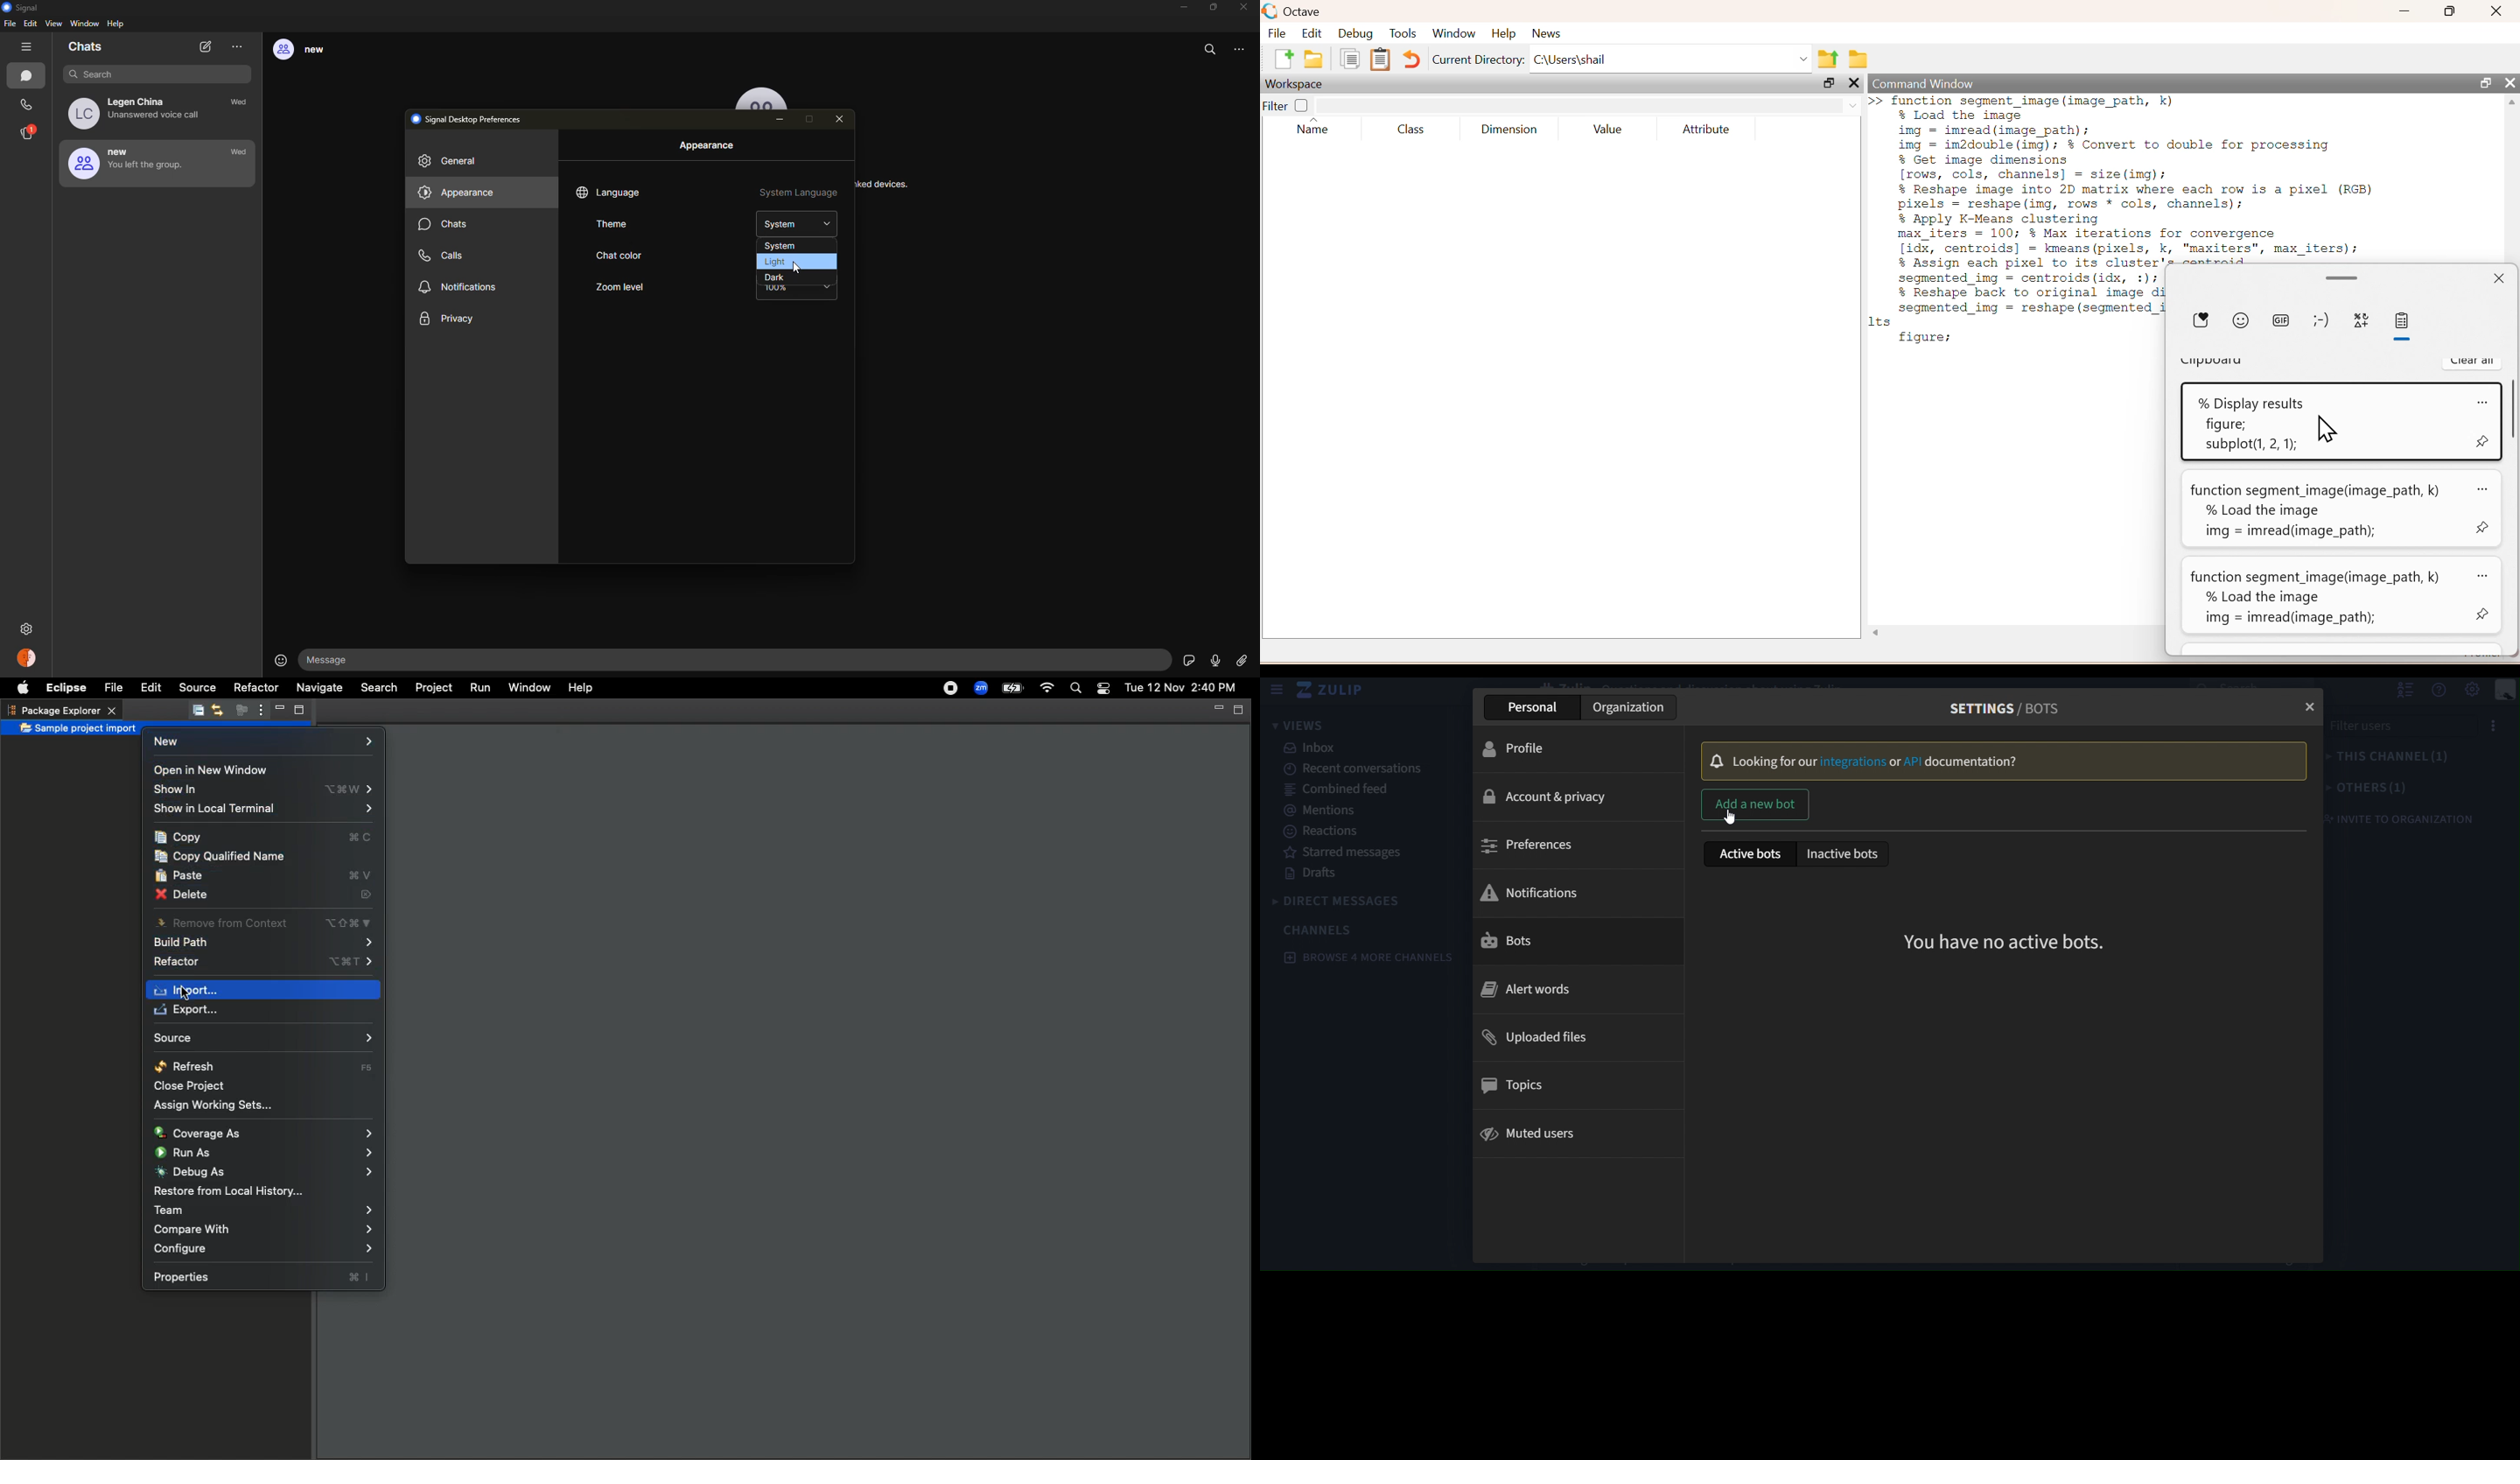  Describe the element at coordinates (266, 1230) in the screenshot. I see `Compare with` at that location.